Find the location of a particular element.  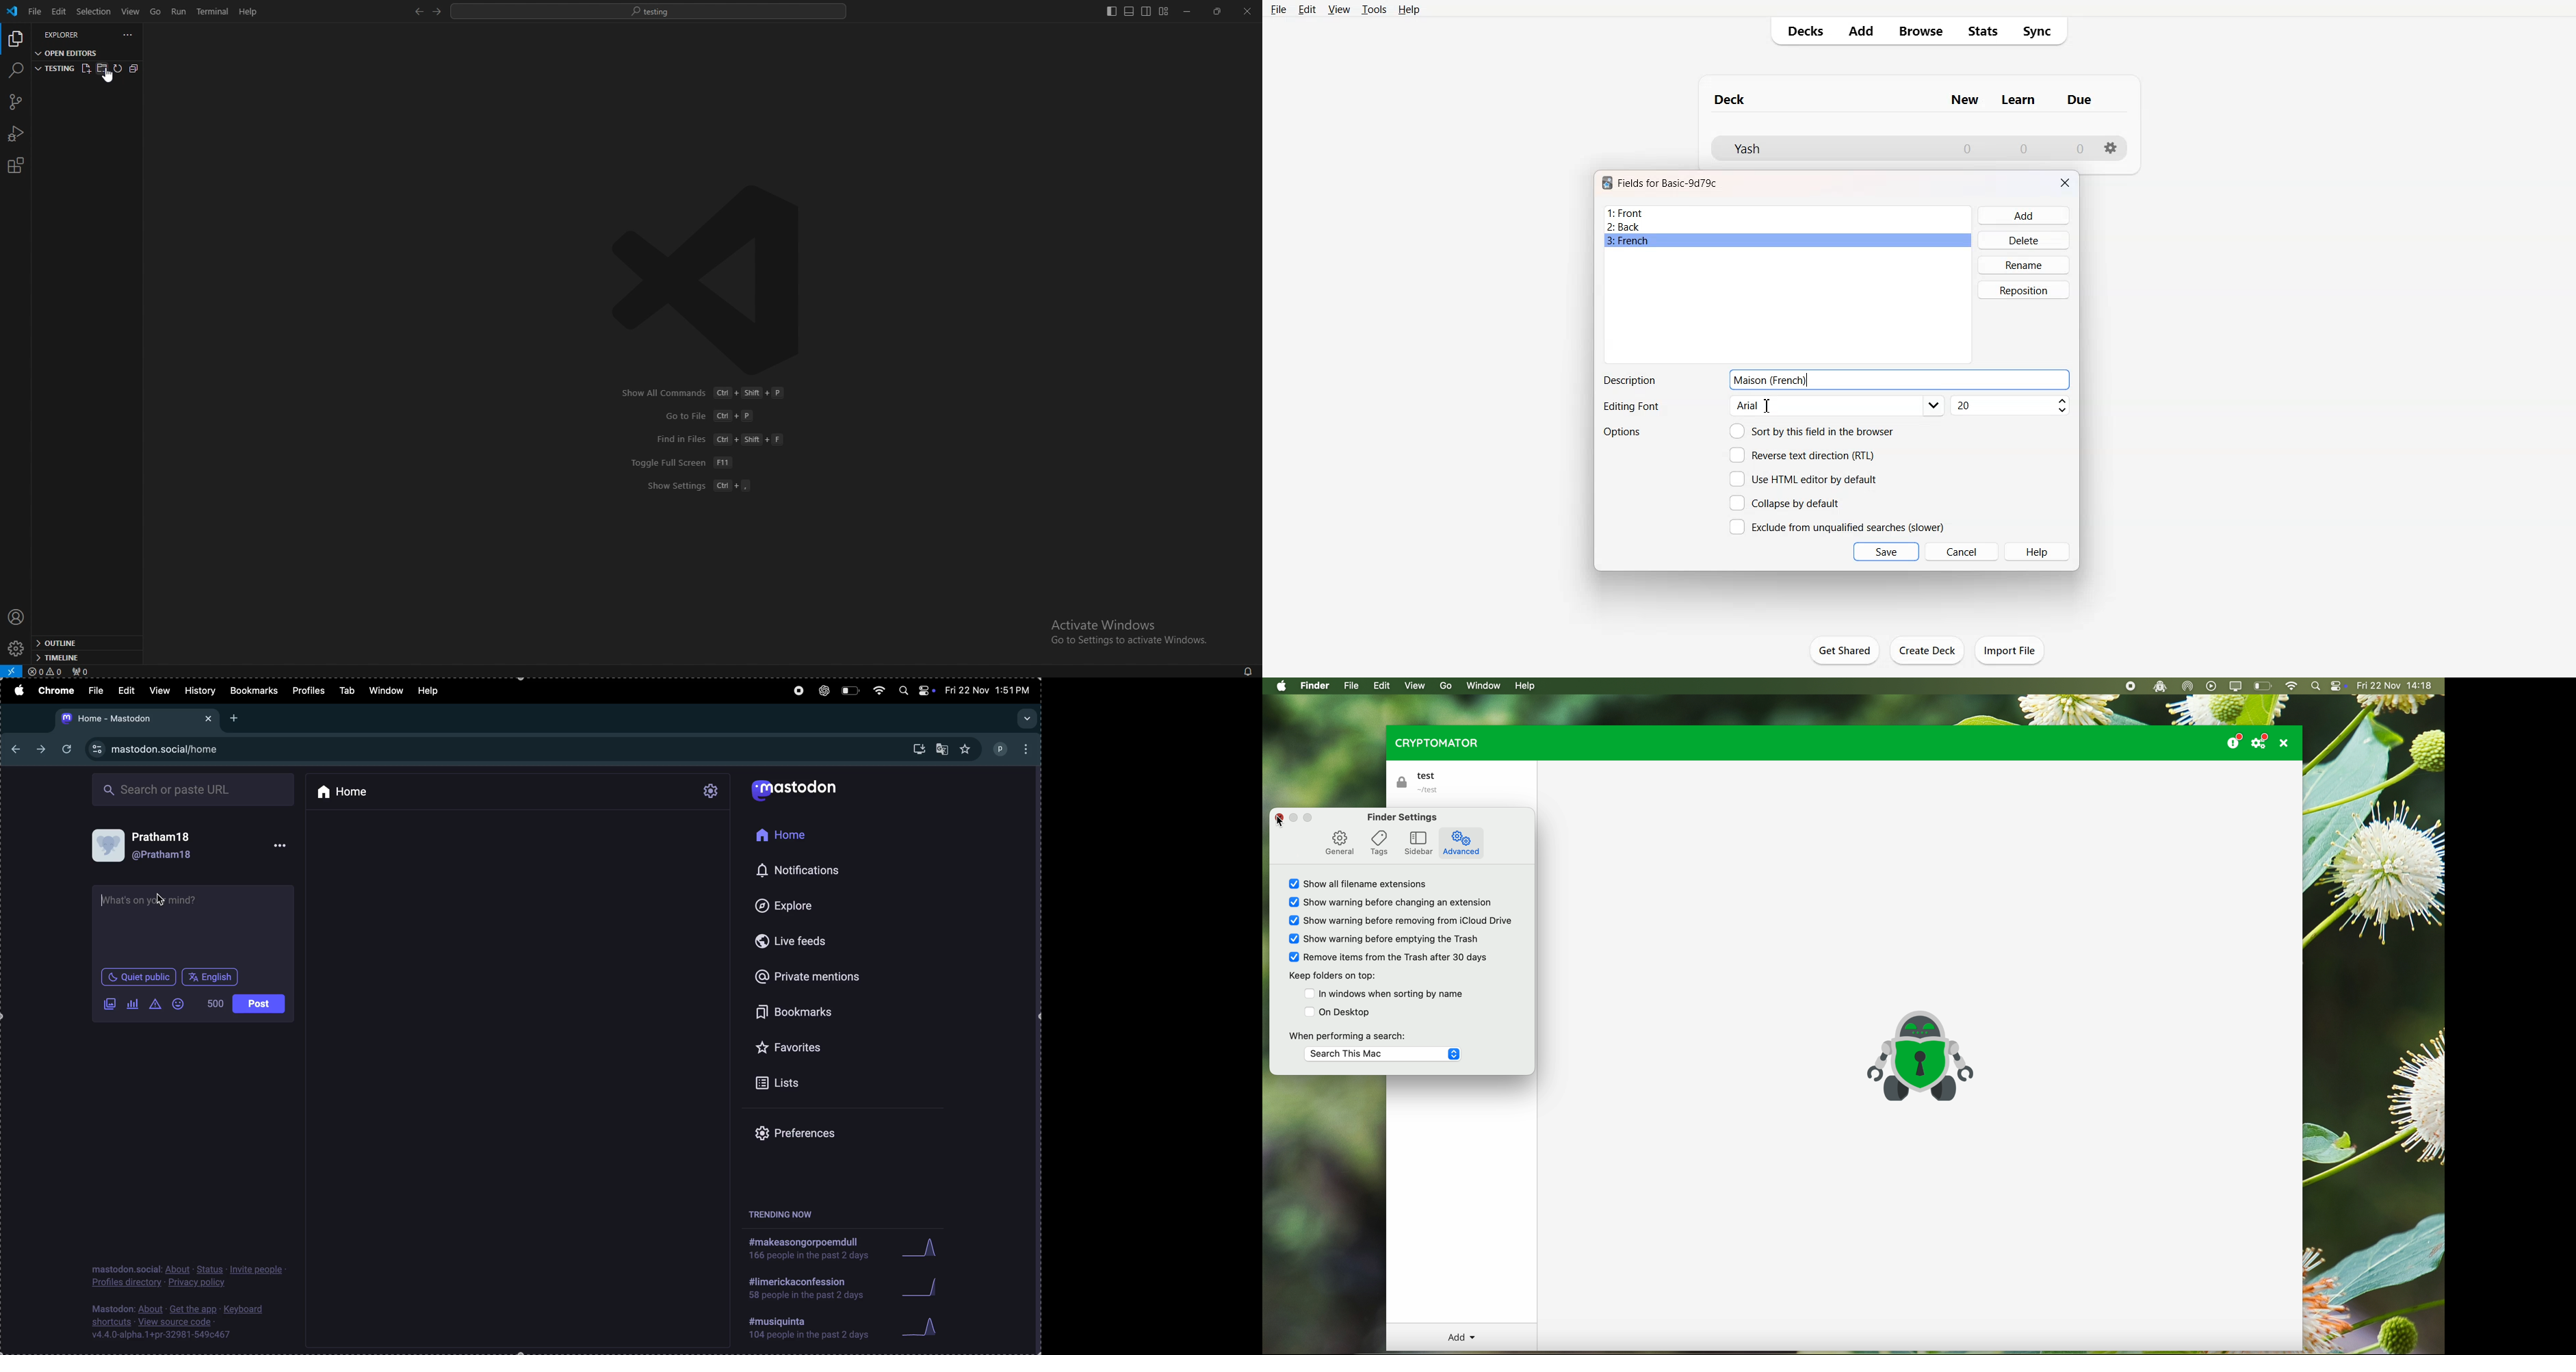

Delete is located at coordinates (2025, 240).